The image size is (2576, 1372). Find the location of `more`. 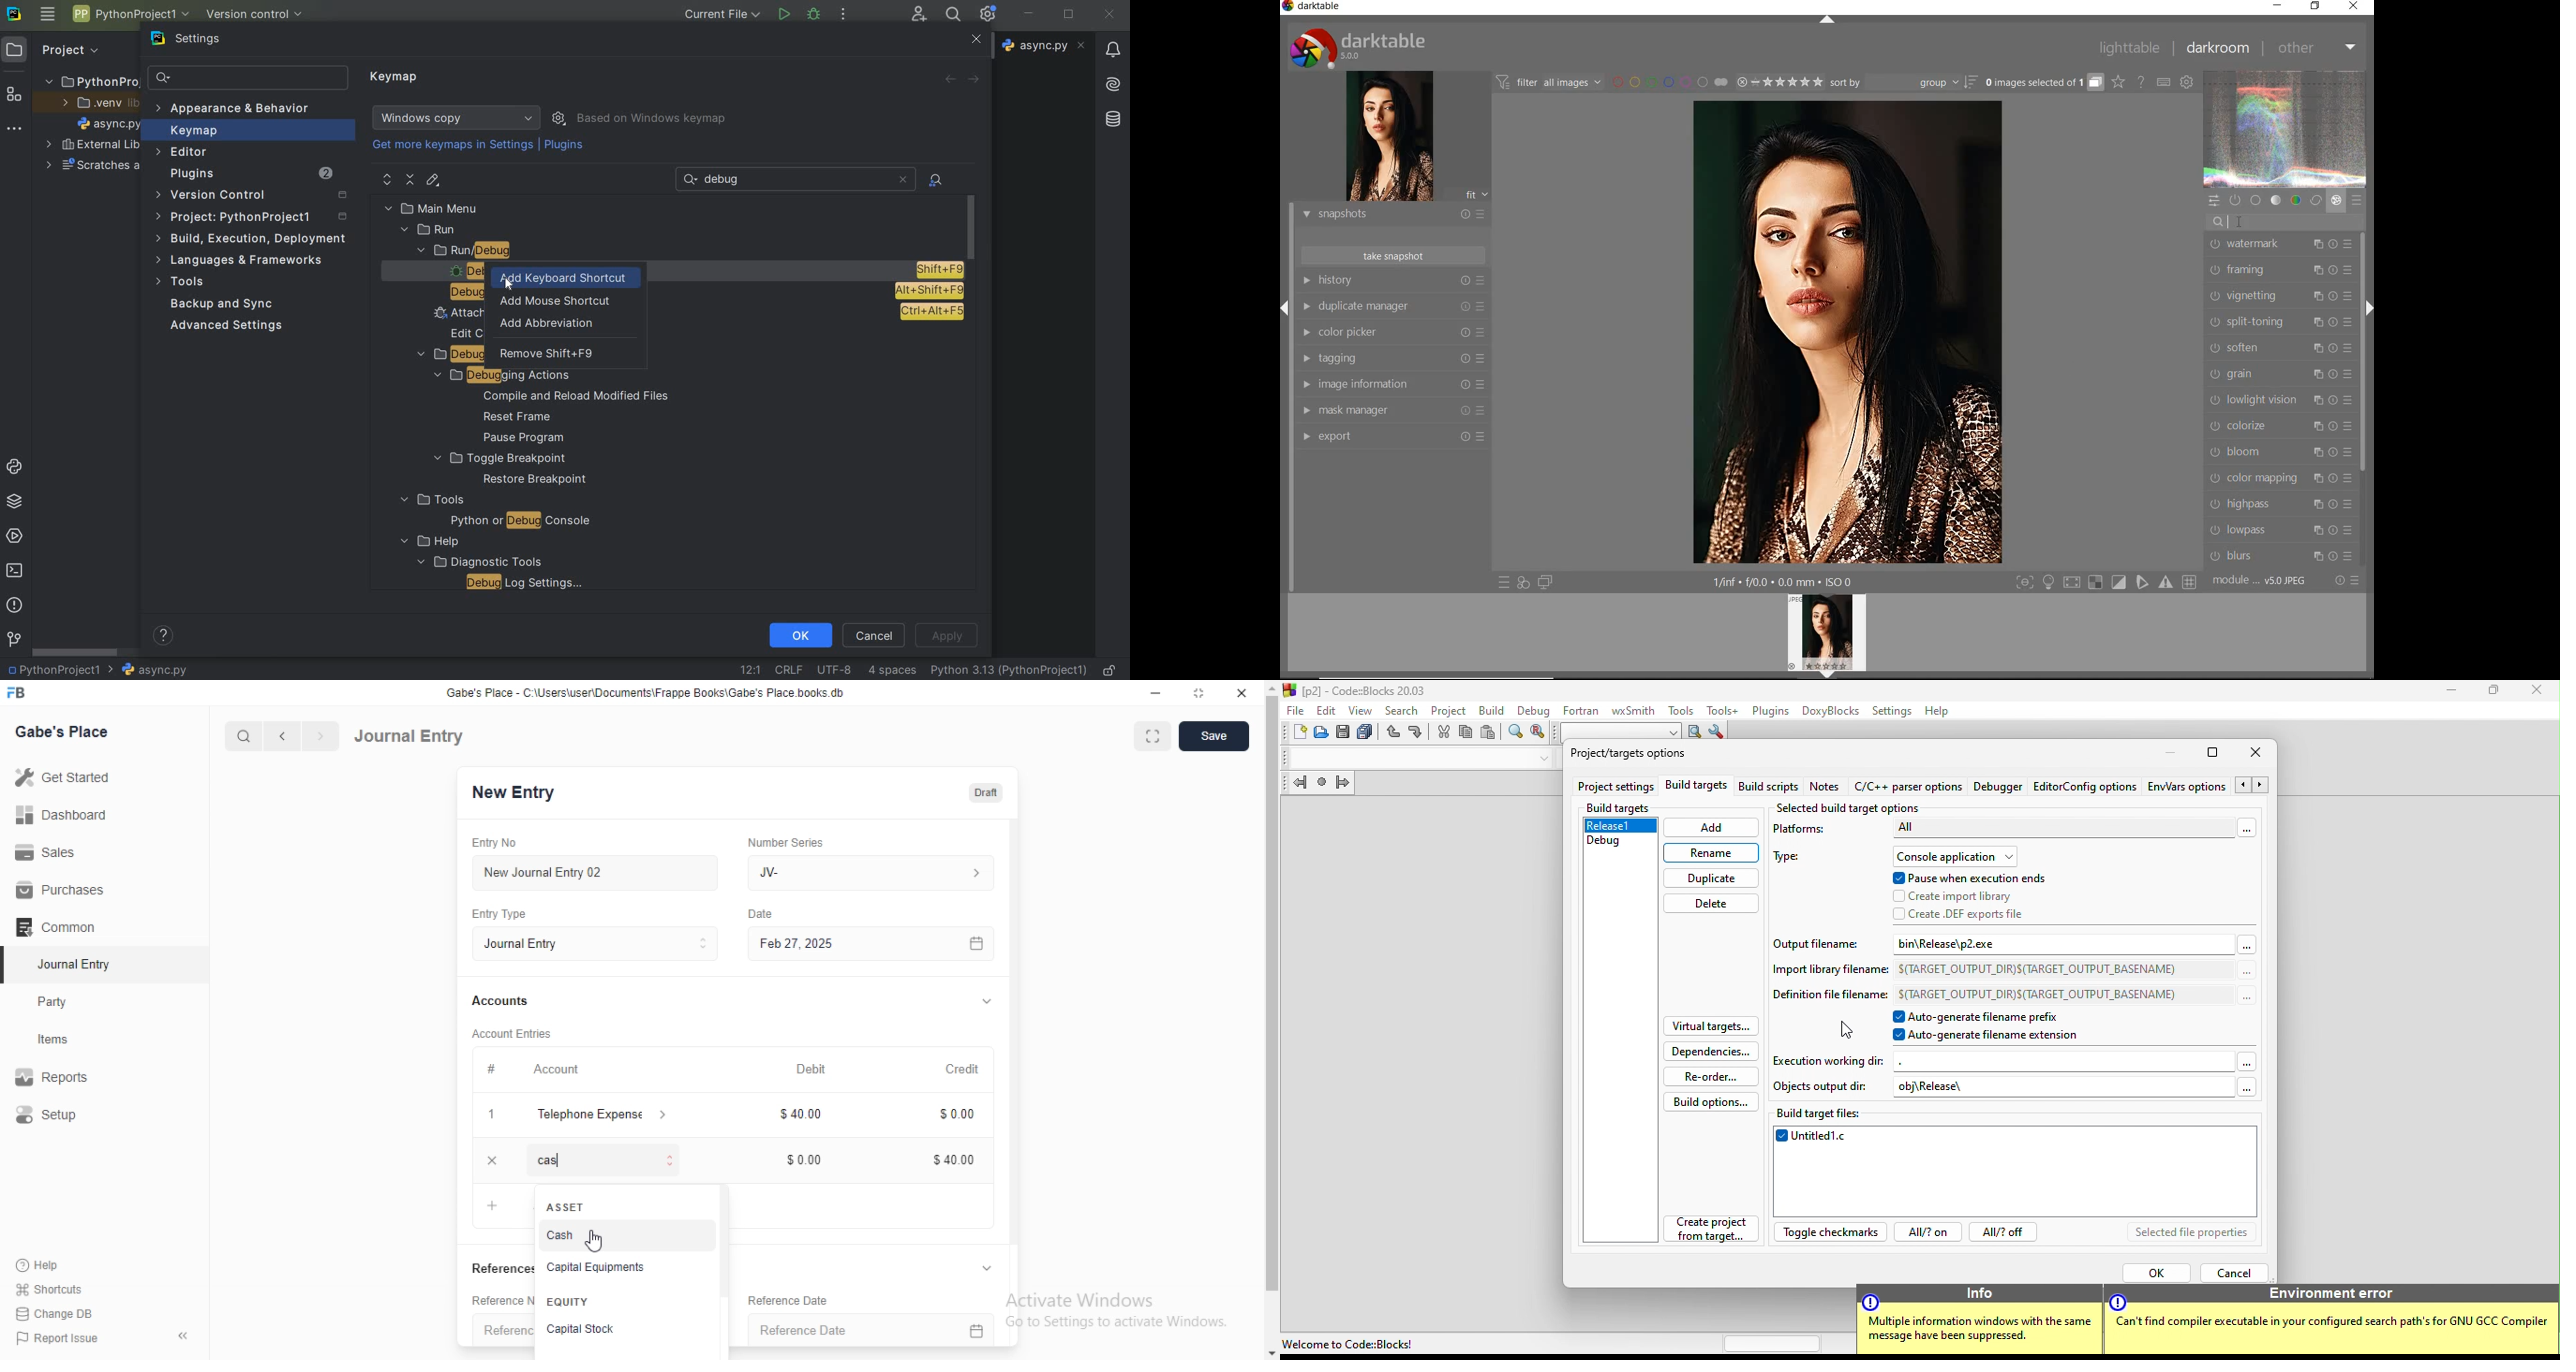

more is located at coordinates (2245, 997).